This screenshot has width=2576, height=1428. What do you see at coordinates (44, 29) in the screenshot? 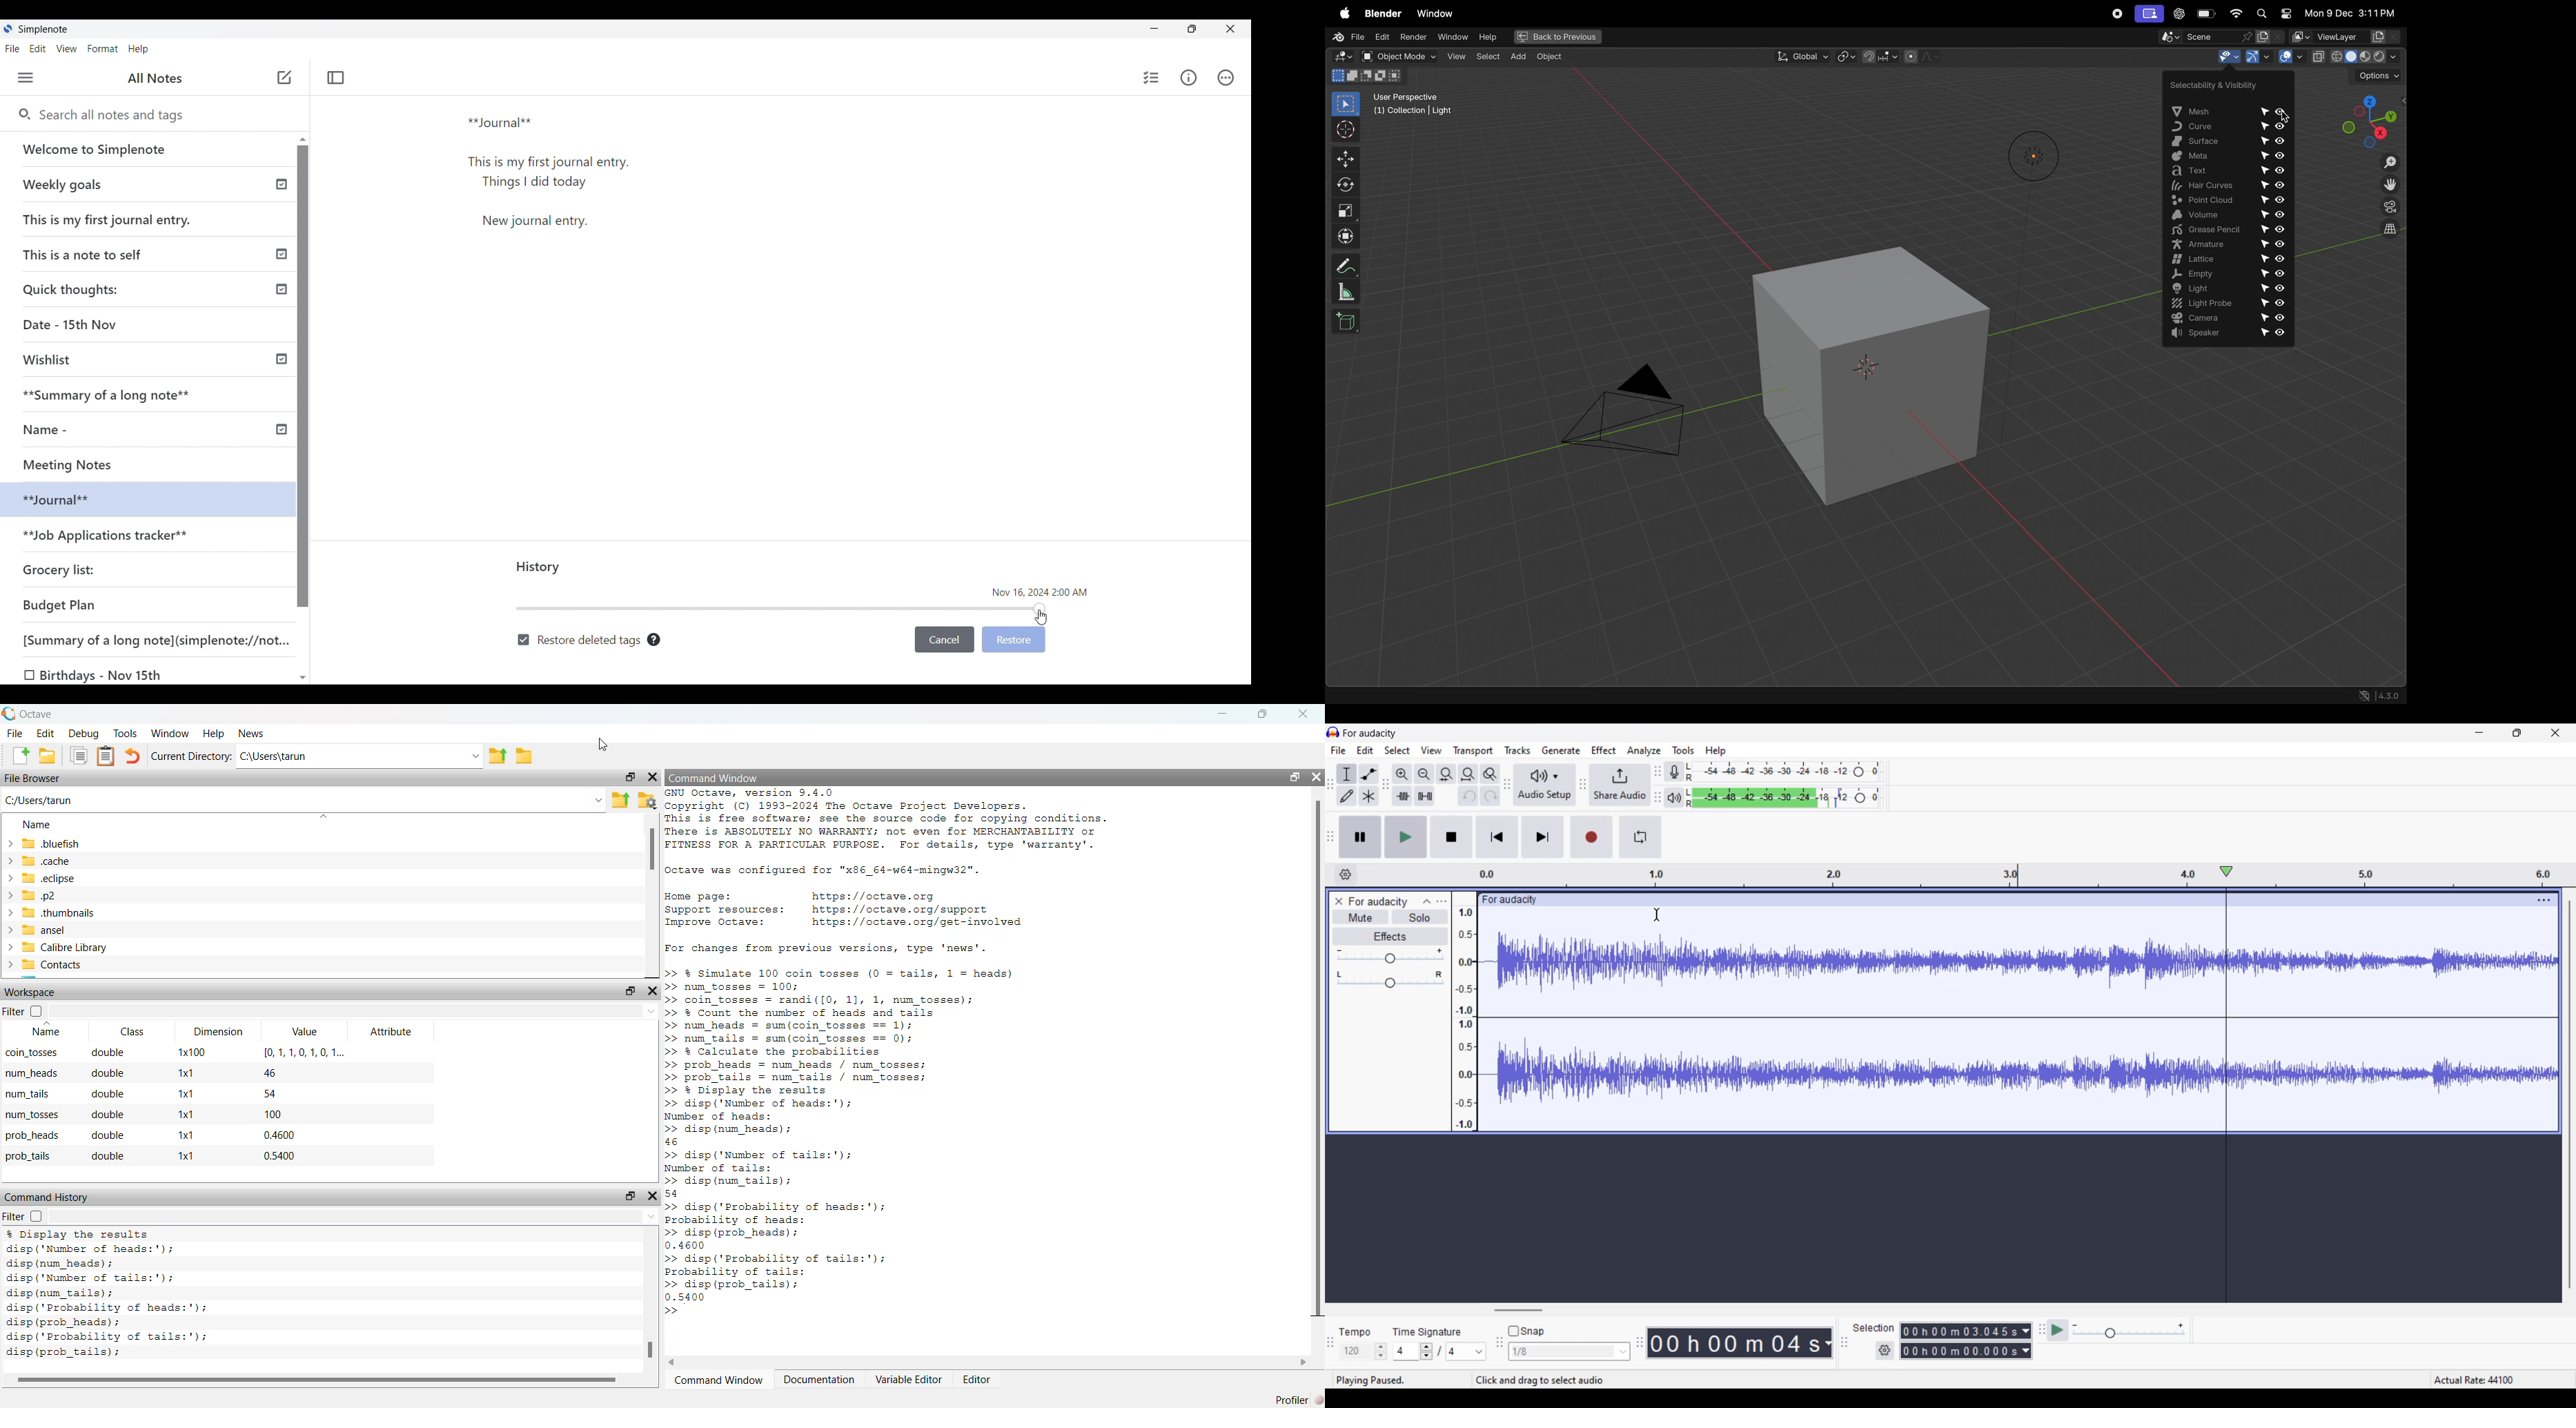
I see `Software name` at bounding box center [44, 29].